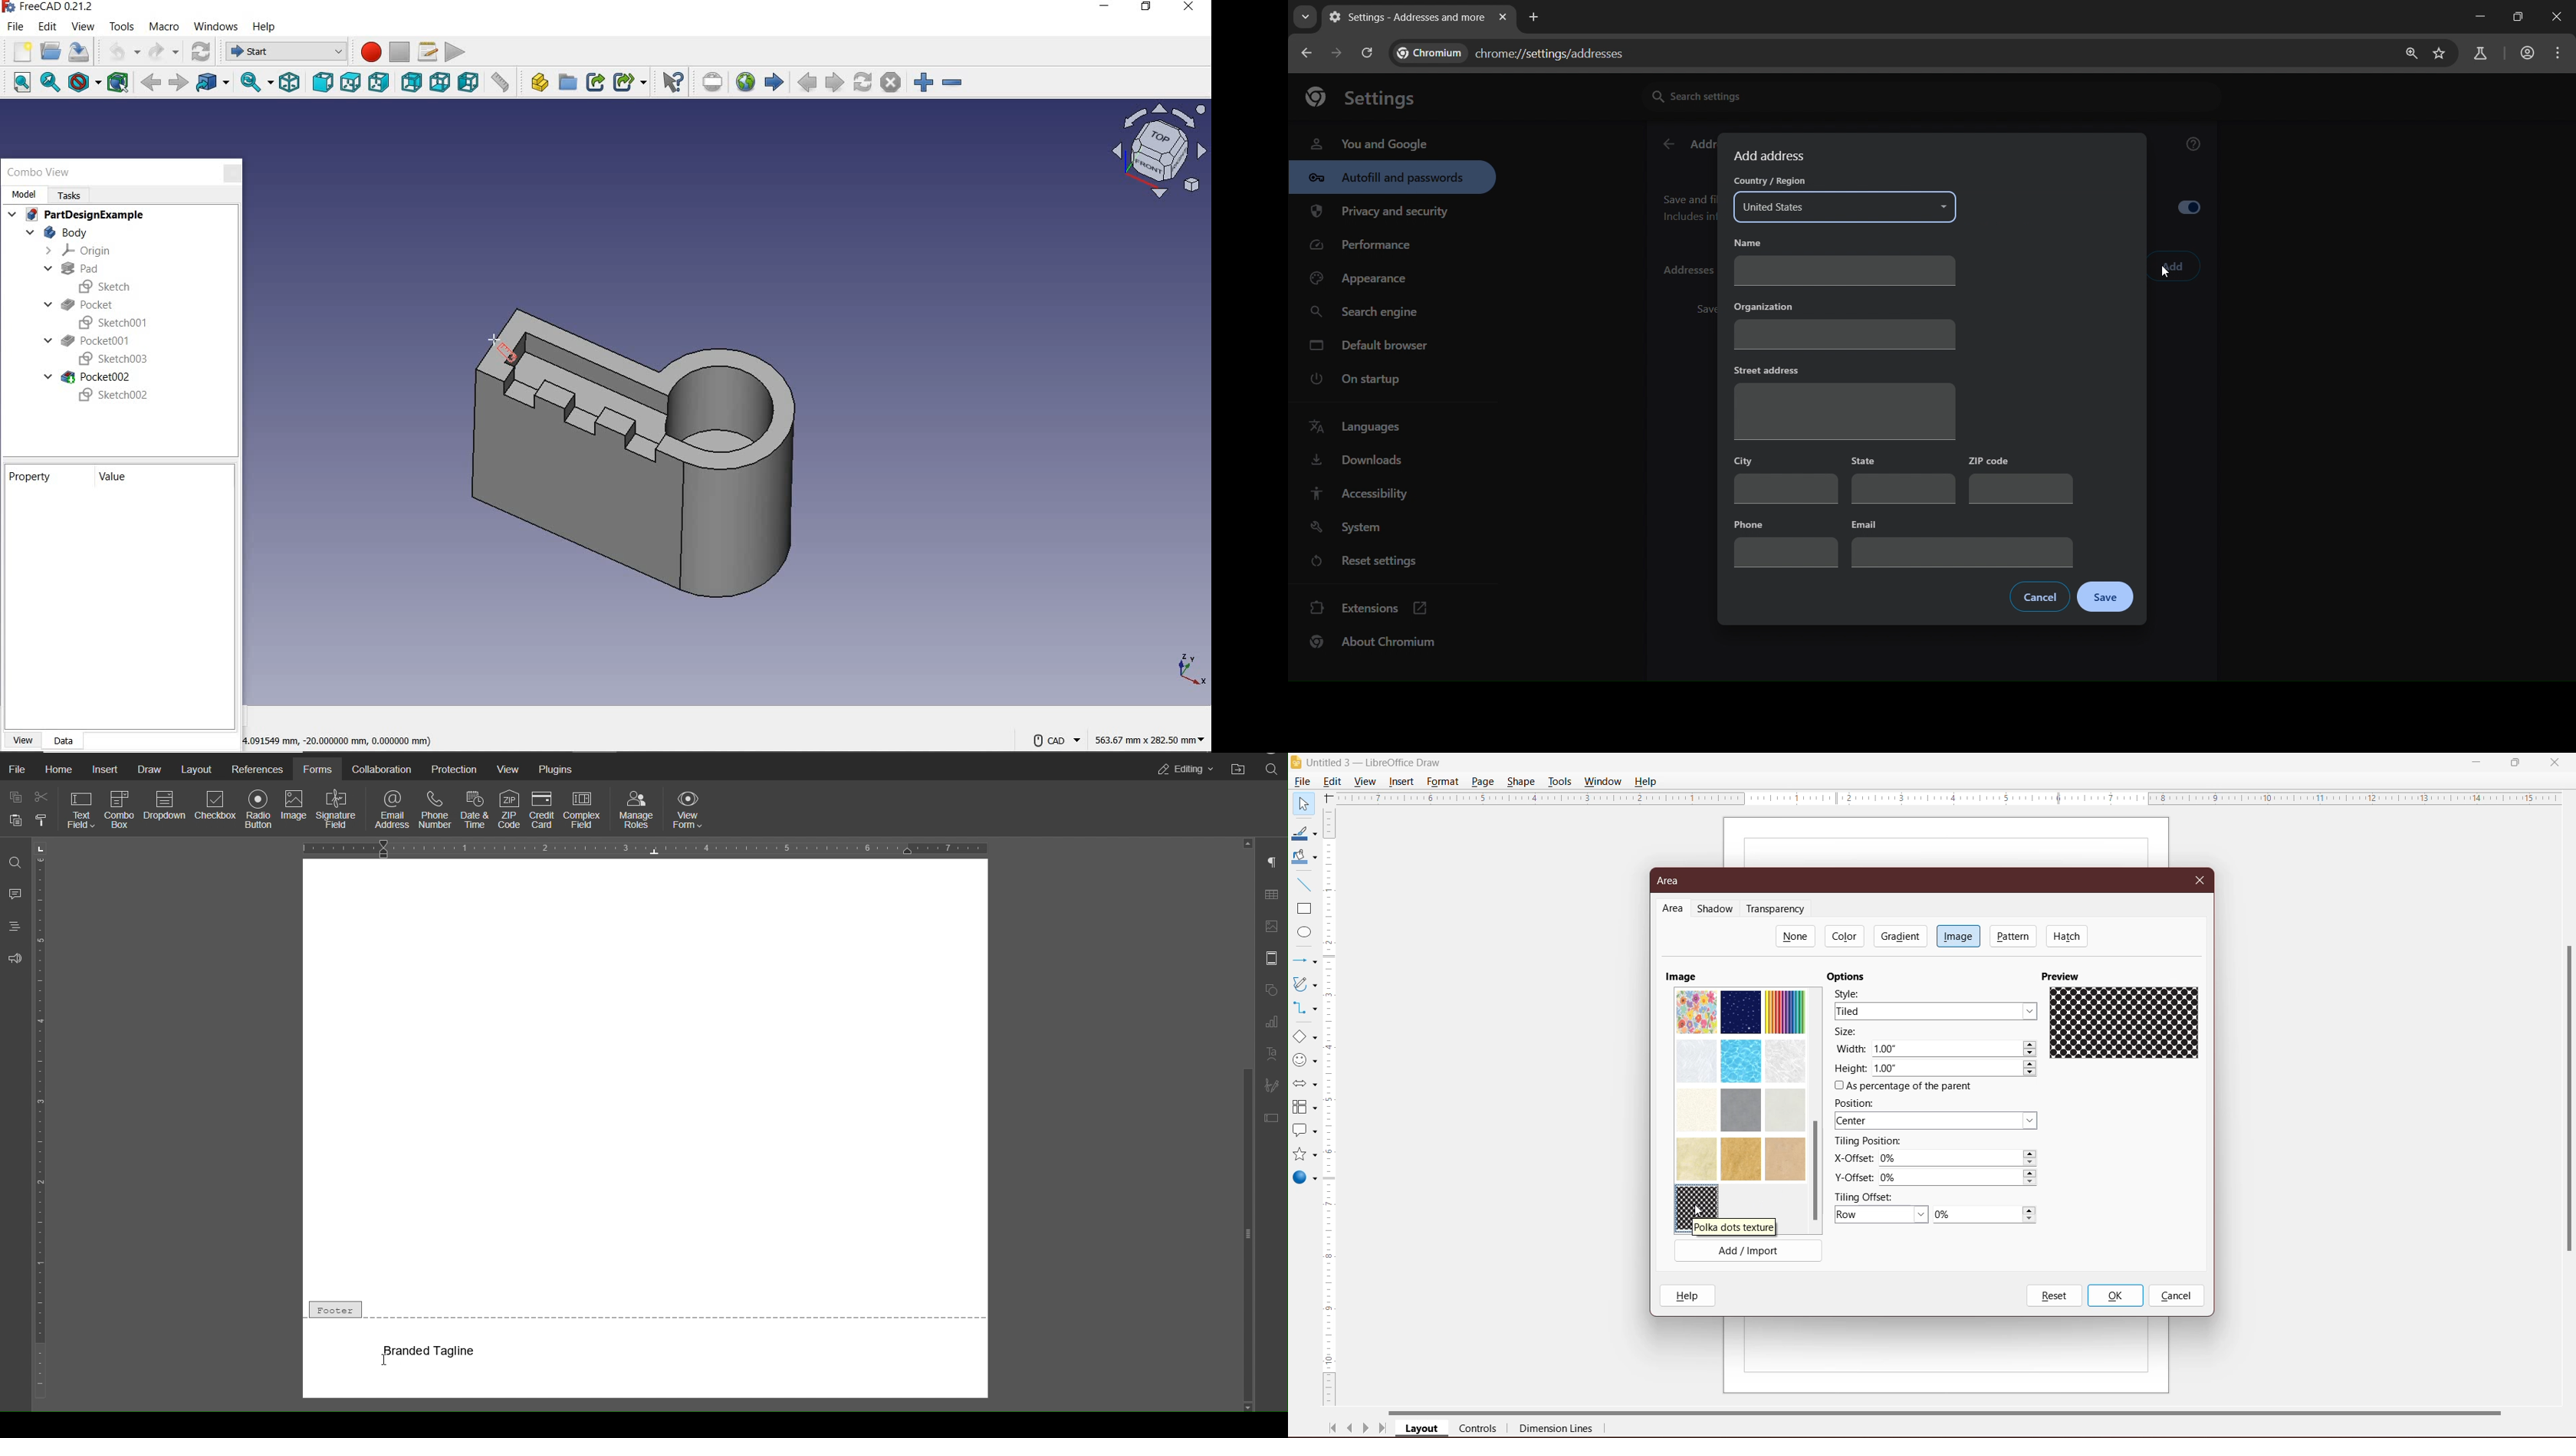 The width and height of the screenshot is (2576, 1456). I want to click on save, so click(2106, 597).